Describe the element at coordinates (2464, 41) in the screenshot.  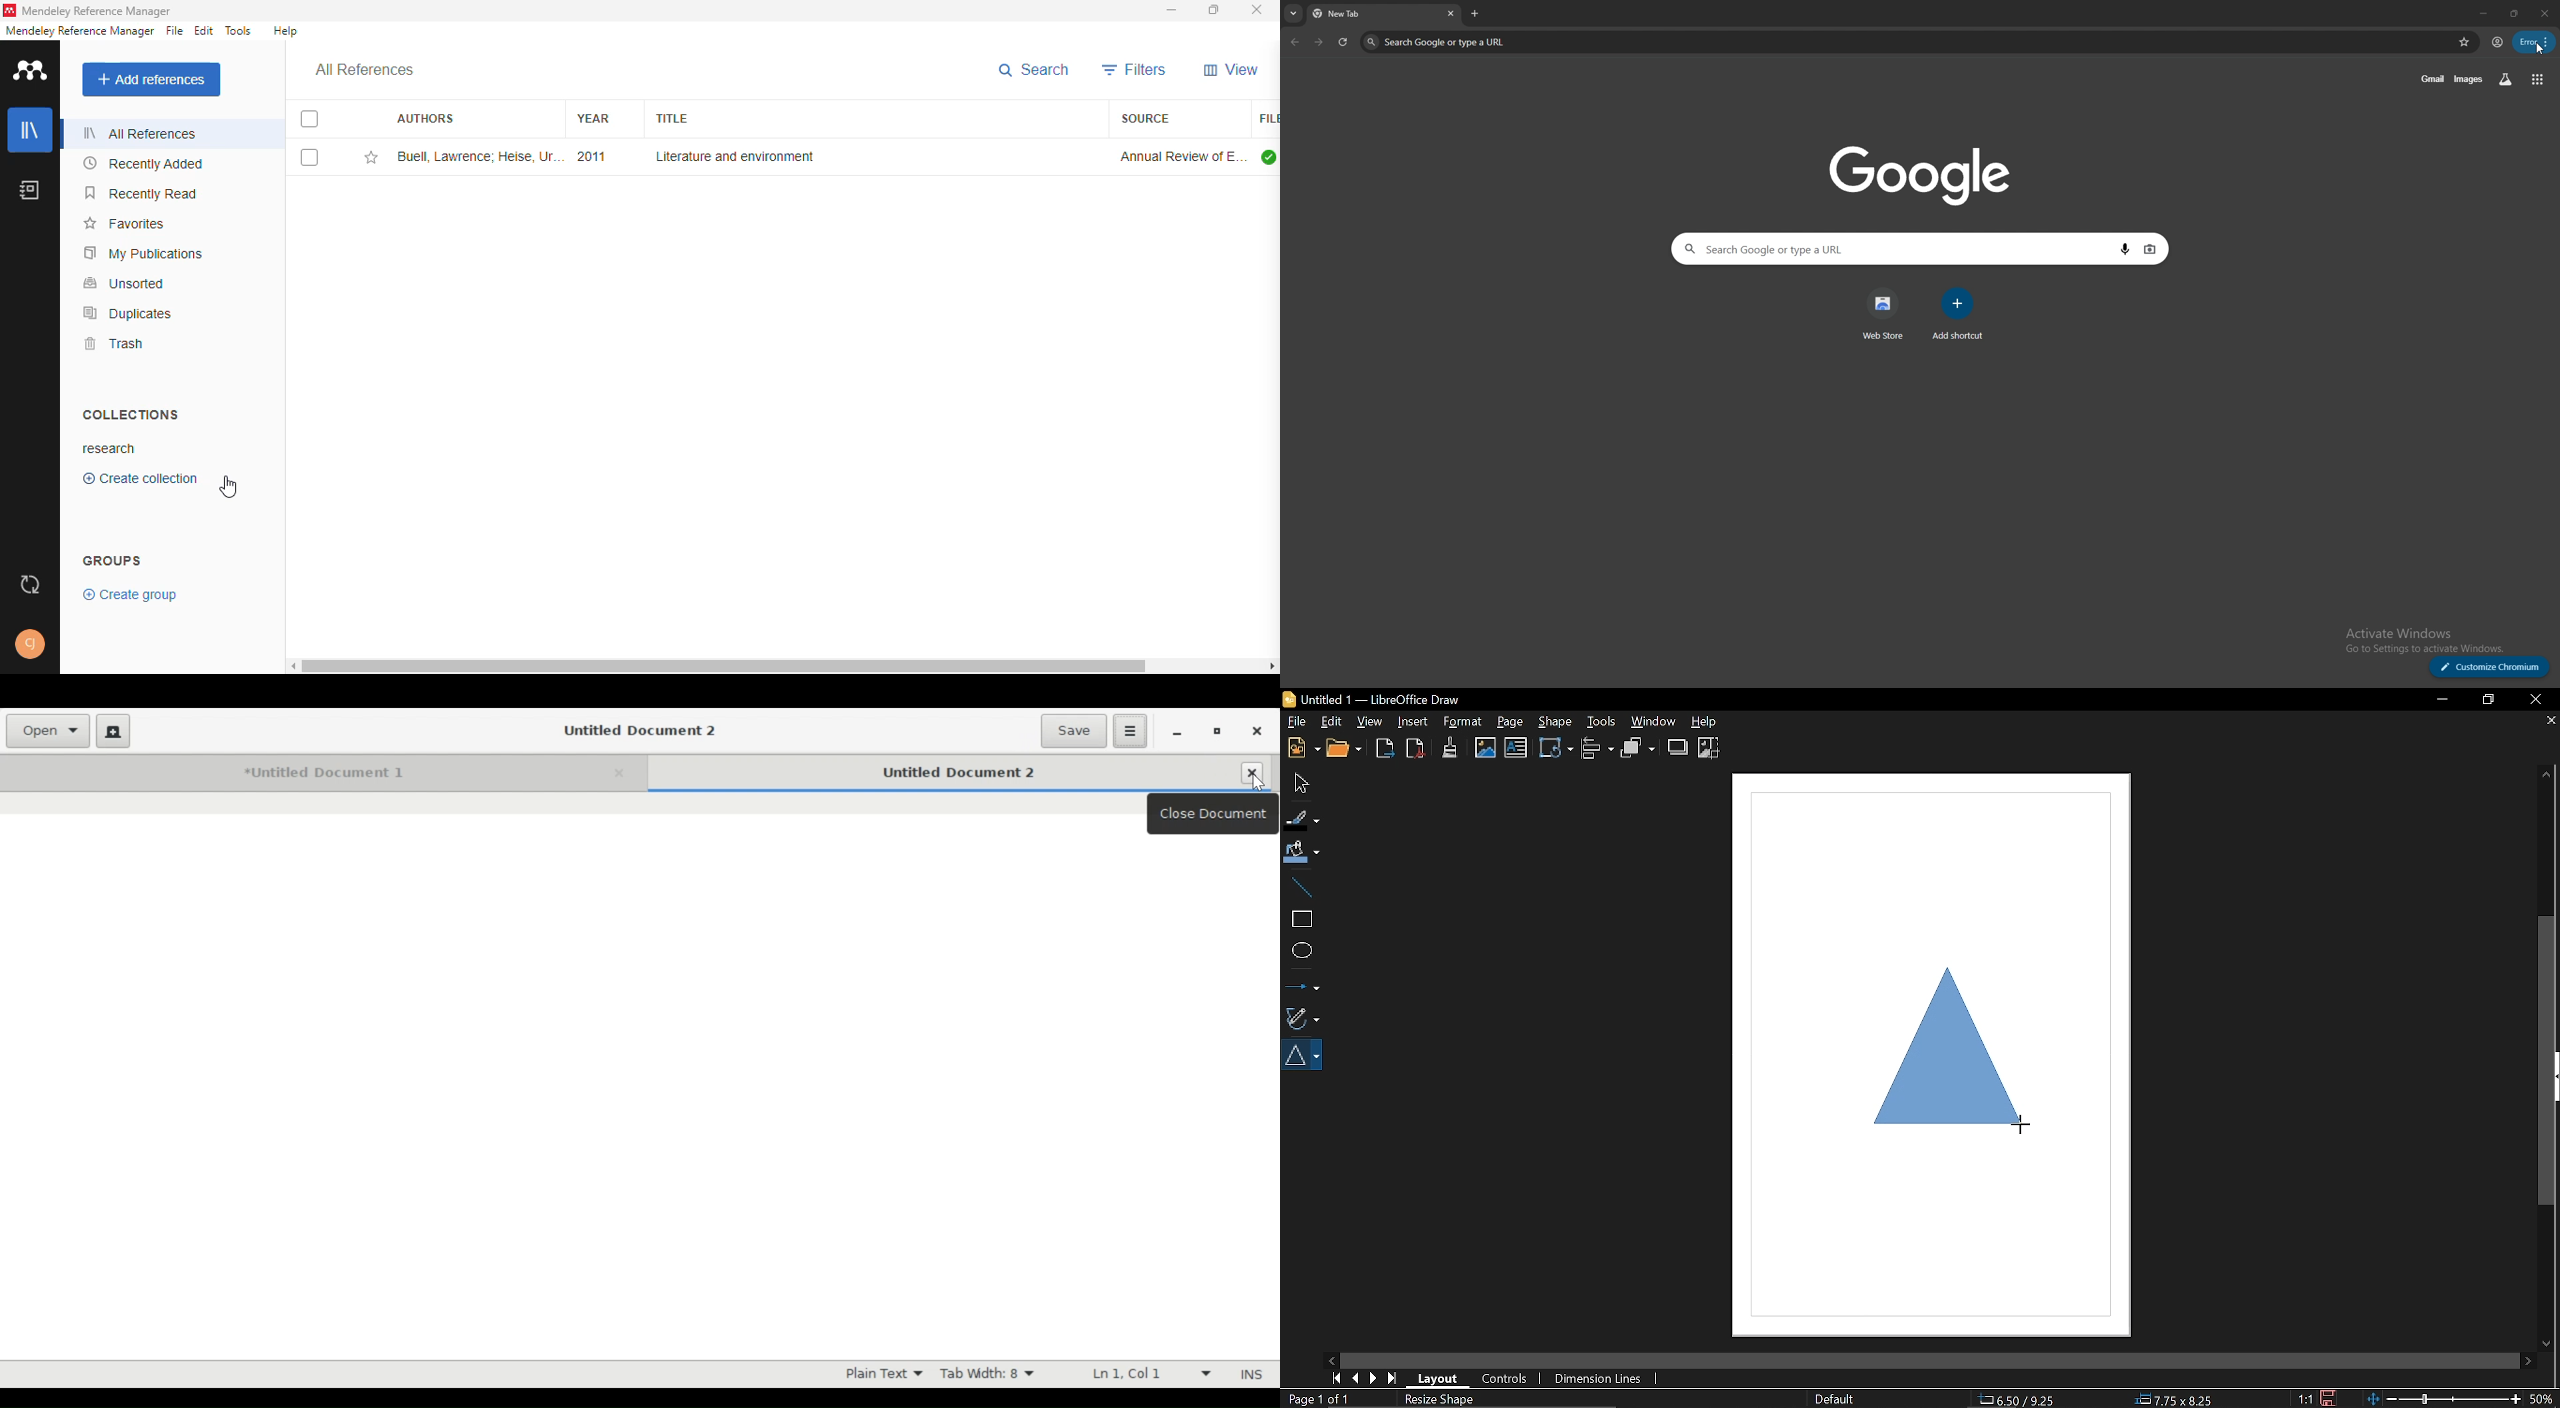
I see `favorites` at that location.